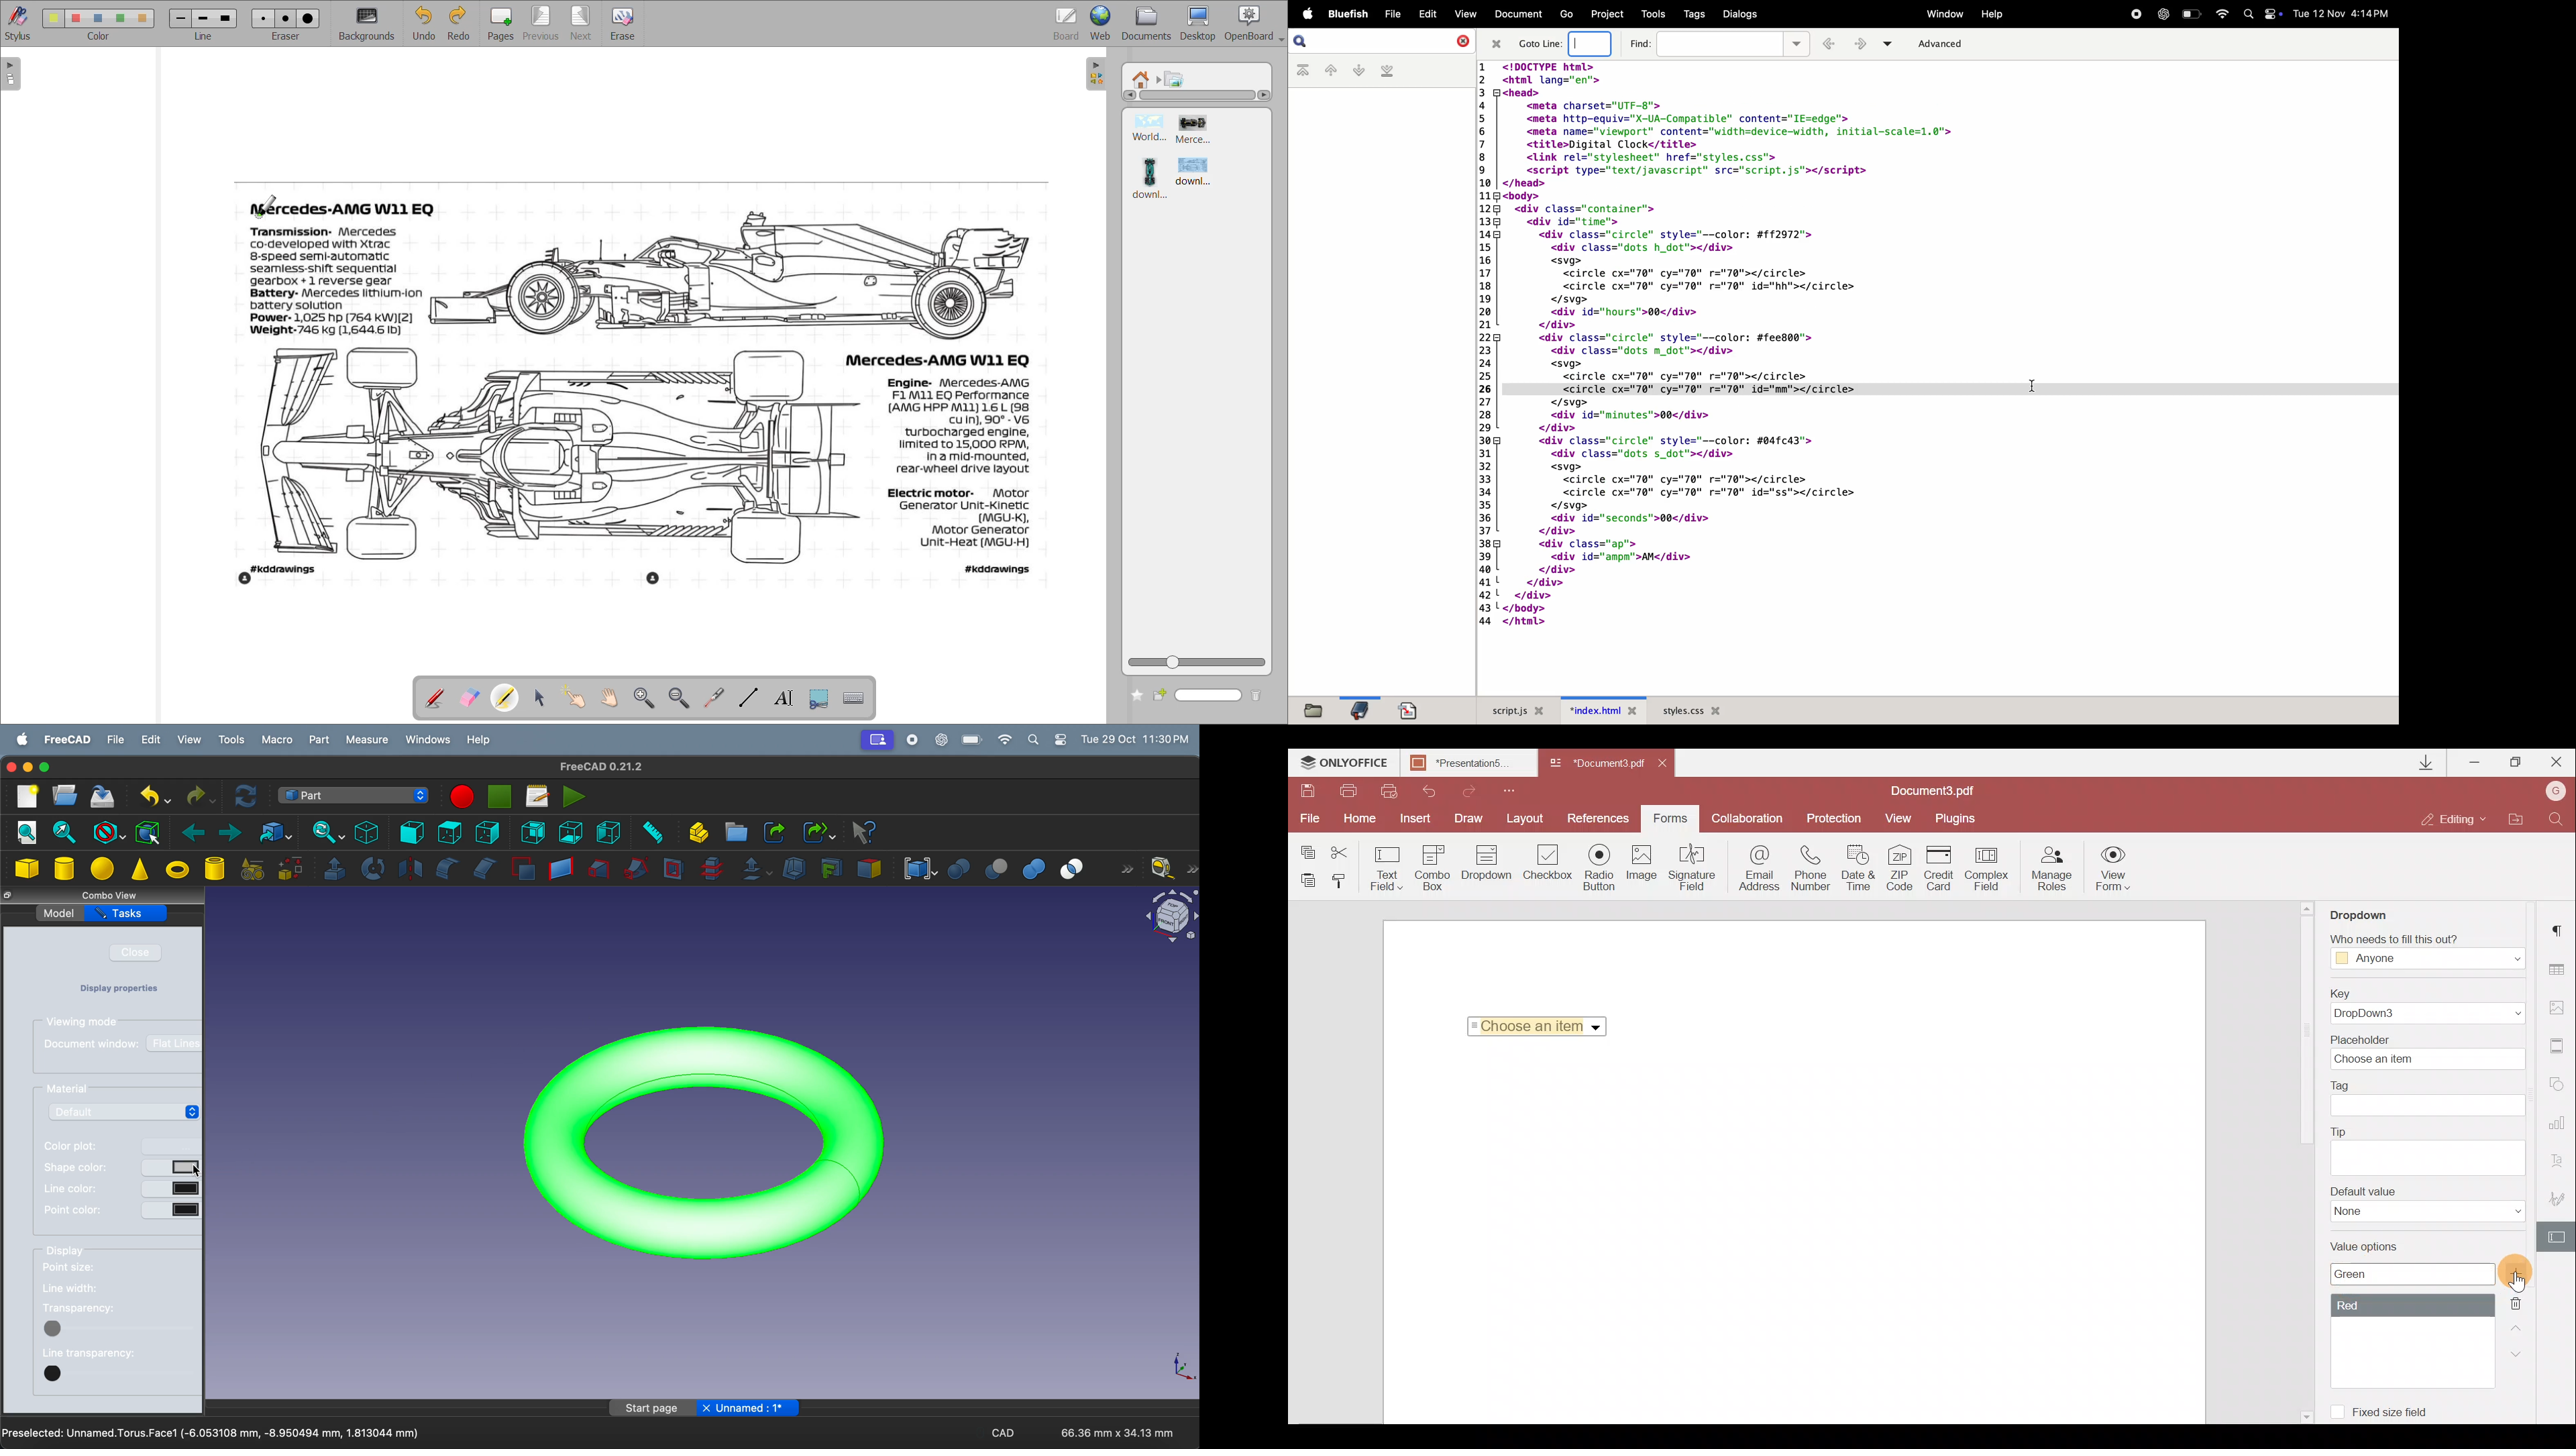 The width and height of the screenshot is (2576, 1456). I want to click on Copy style, so click(1344, 884).